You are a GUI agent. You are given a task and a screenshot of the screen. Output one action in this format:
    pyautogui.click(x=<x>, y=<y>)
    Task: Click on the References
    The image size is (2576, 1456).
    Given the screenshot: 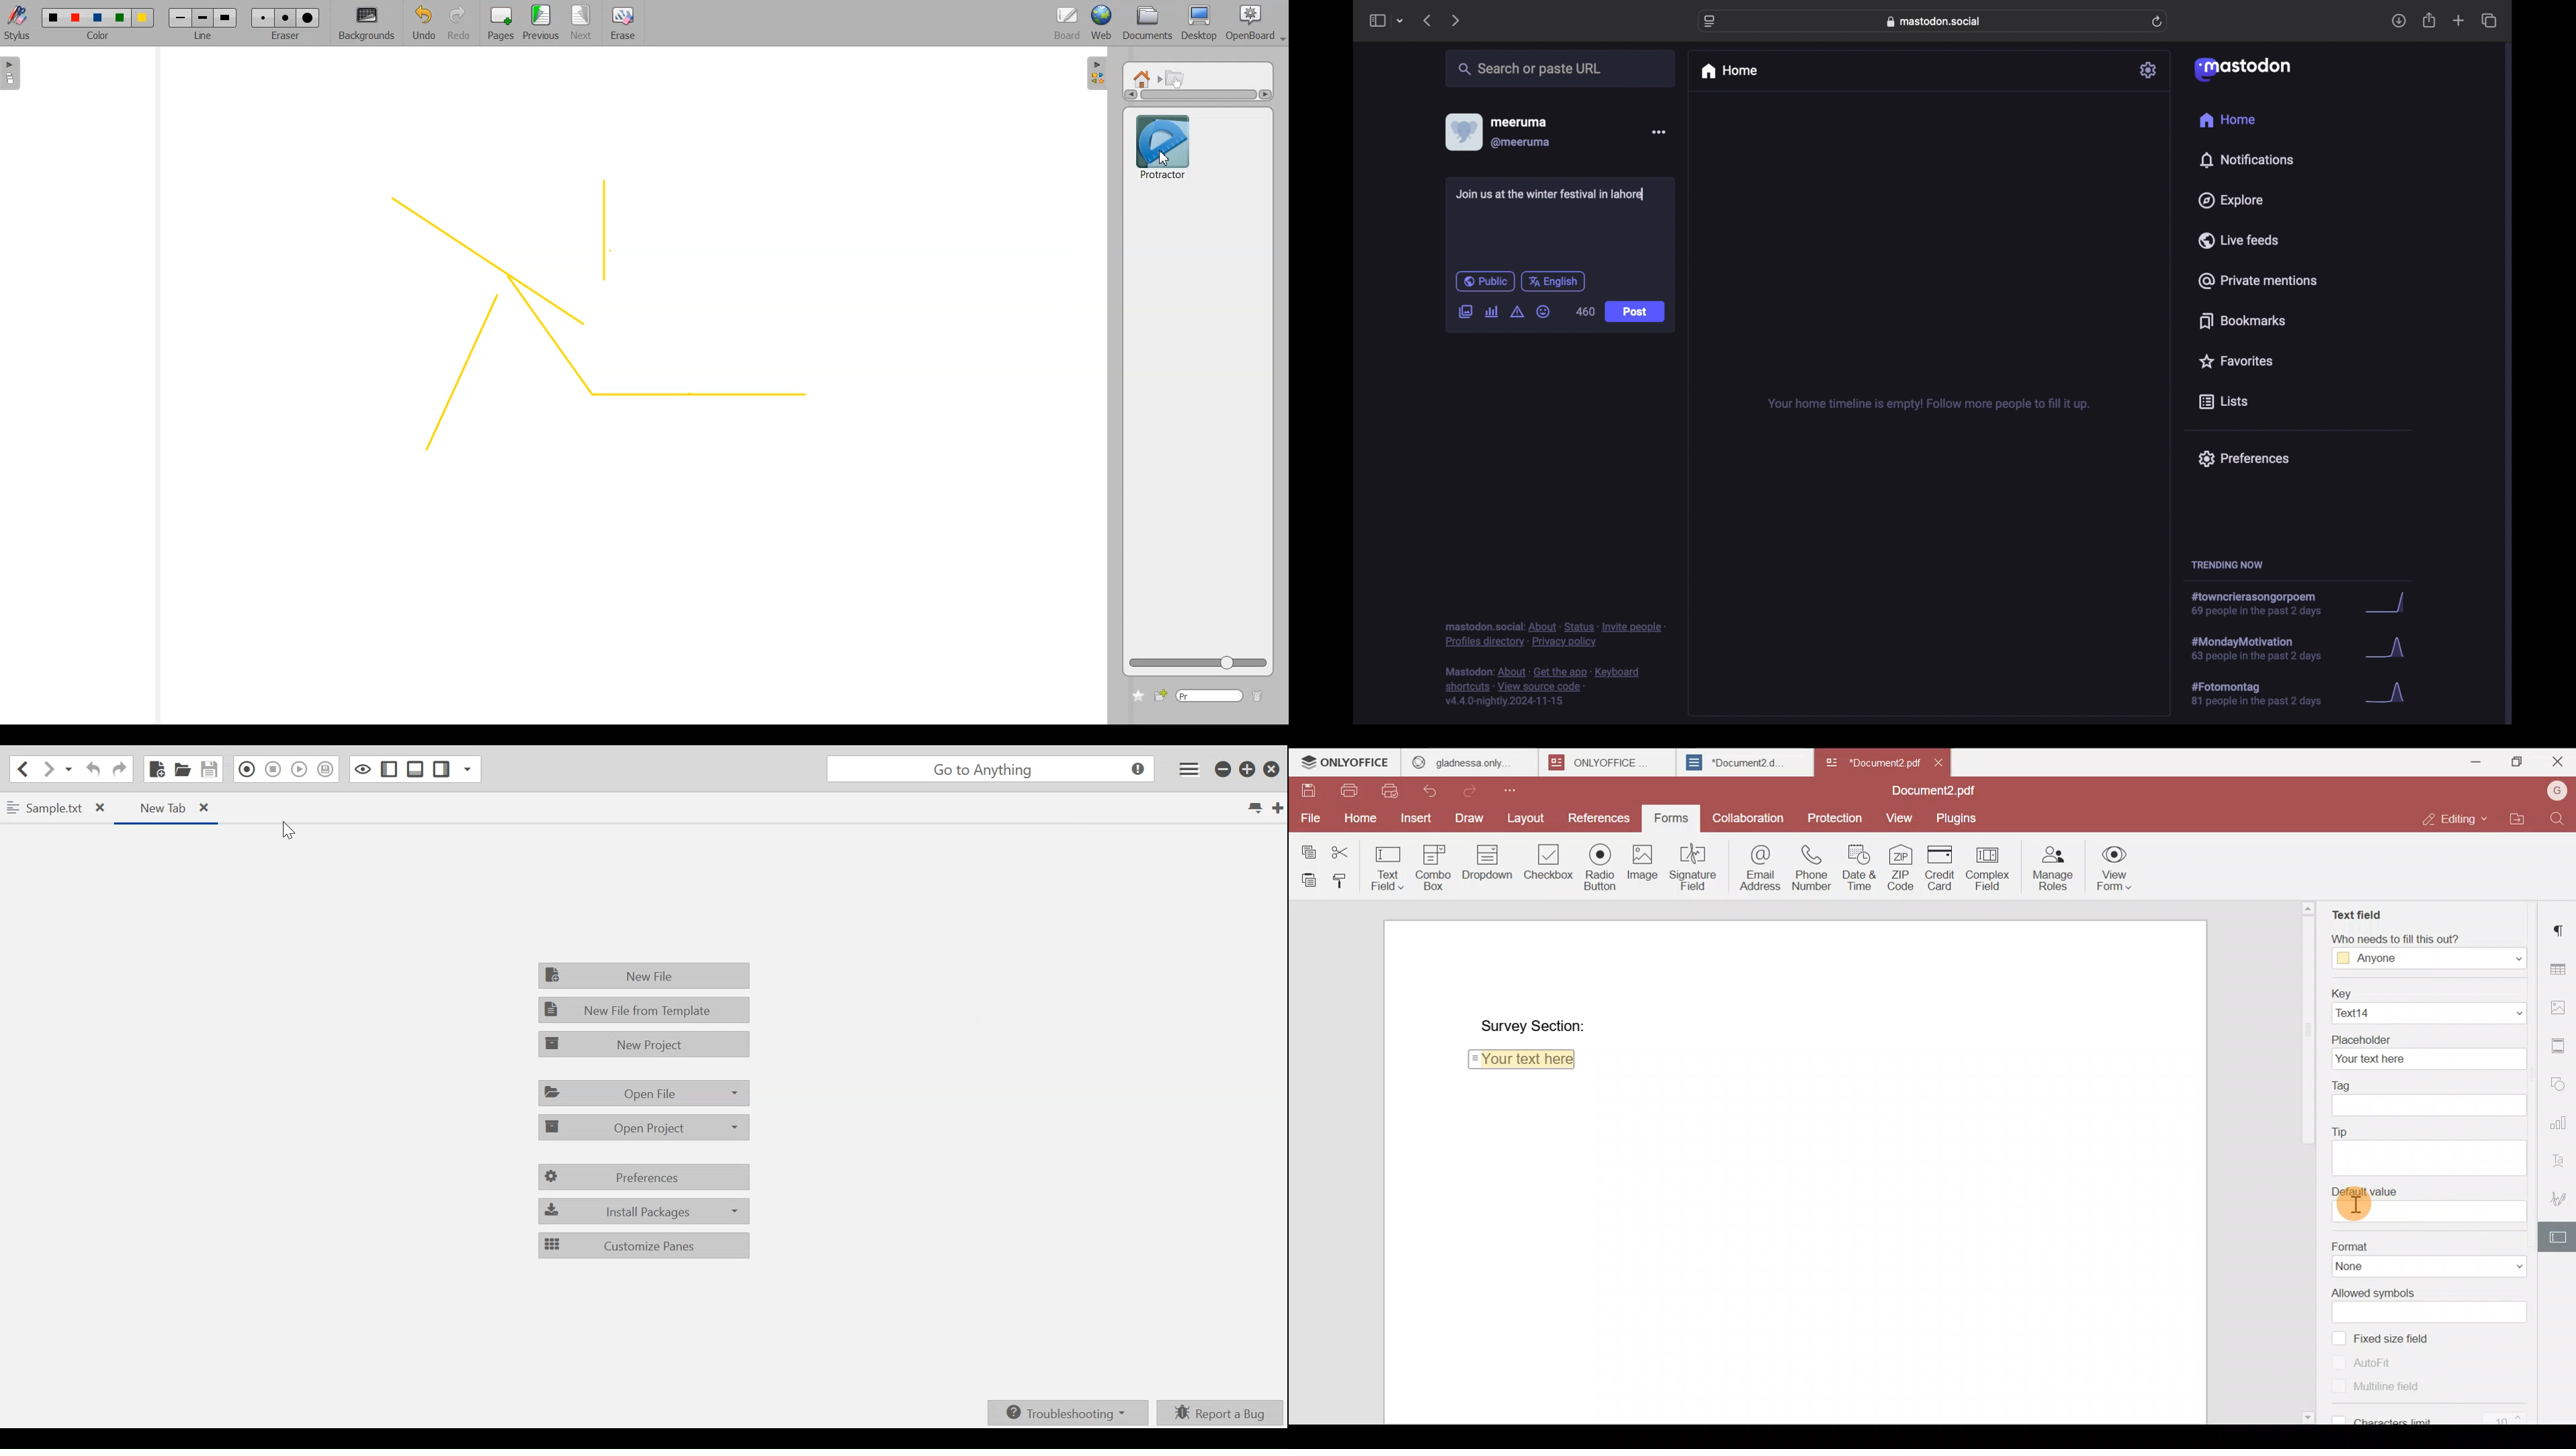 What is the action you would take?
    pyautogui.click(x=1598, y=814)
    